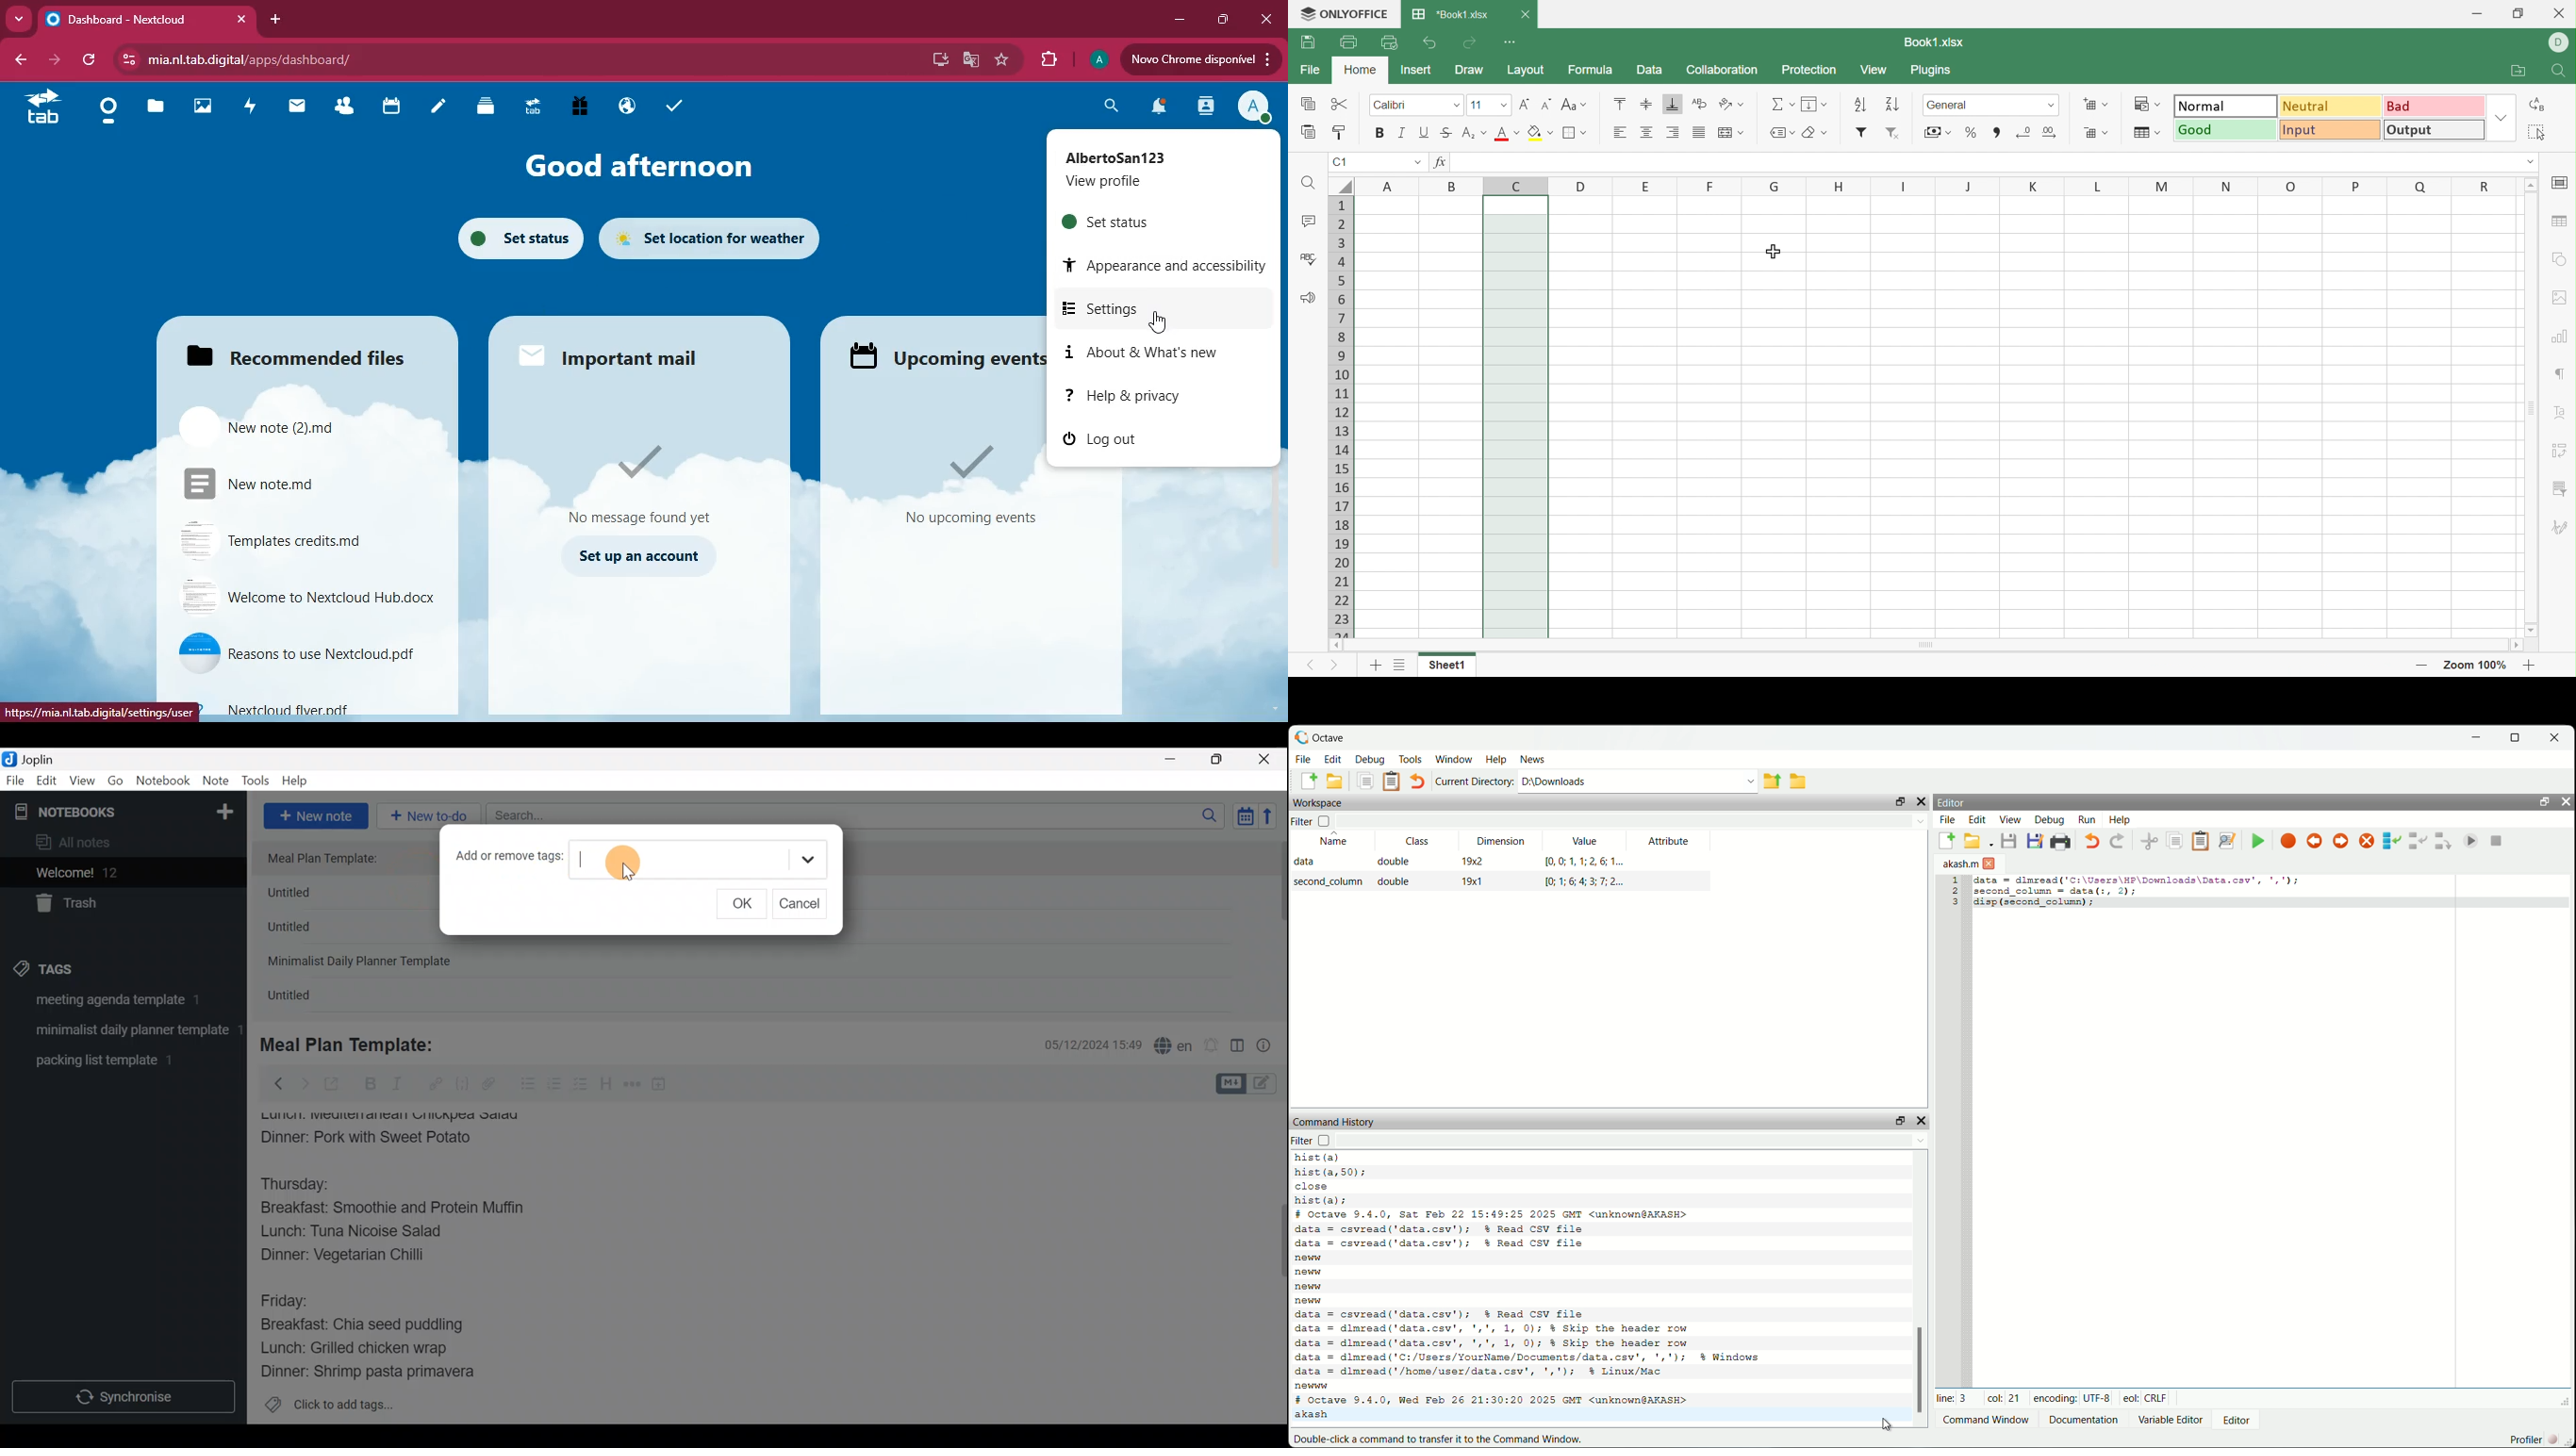  Describe the element at coordinates (802, 903) in the screenshot. I see `Cancel` at that location.